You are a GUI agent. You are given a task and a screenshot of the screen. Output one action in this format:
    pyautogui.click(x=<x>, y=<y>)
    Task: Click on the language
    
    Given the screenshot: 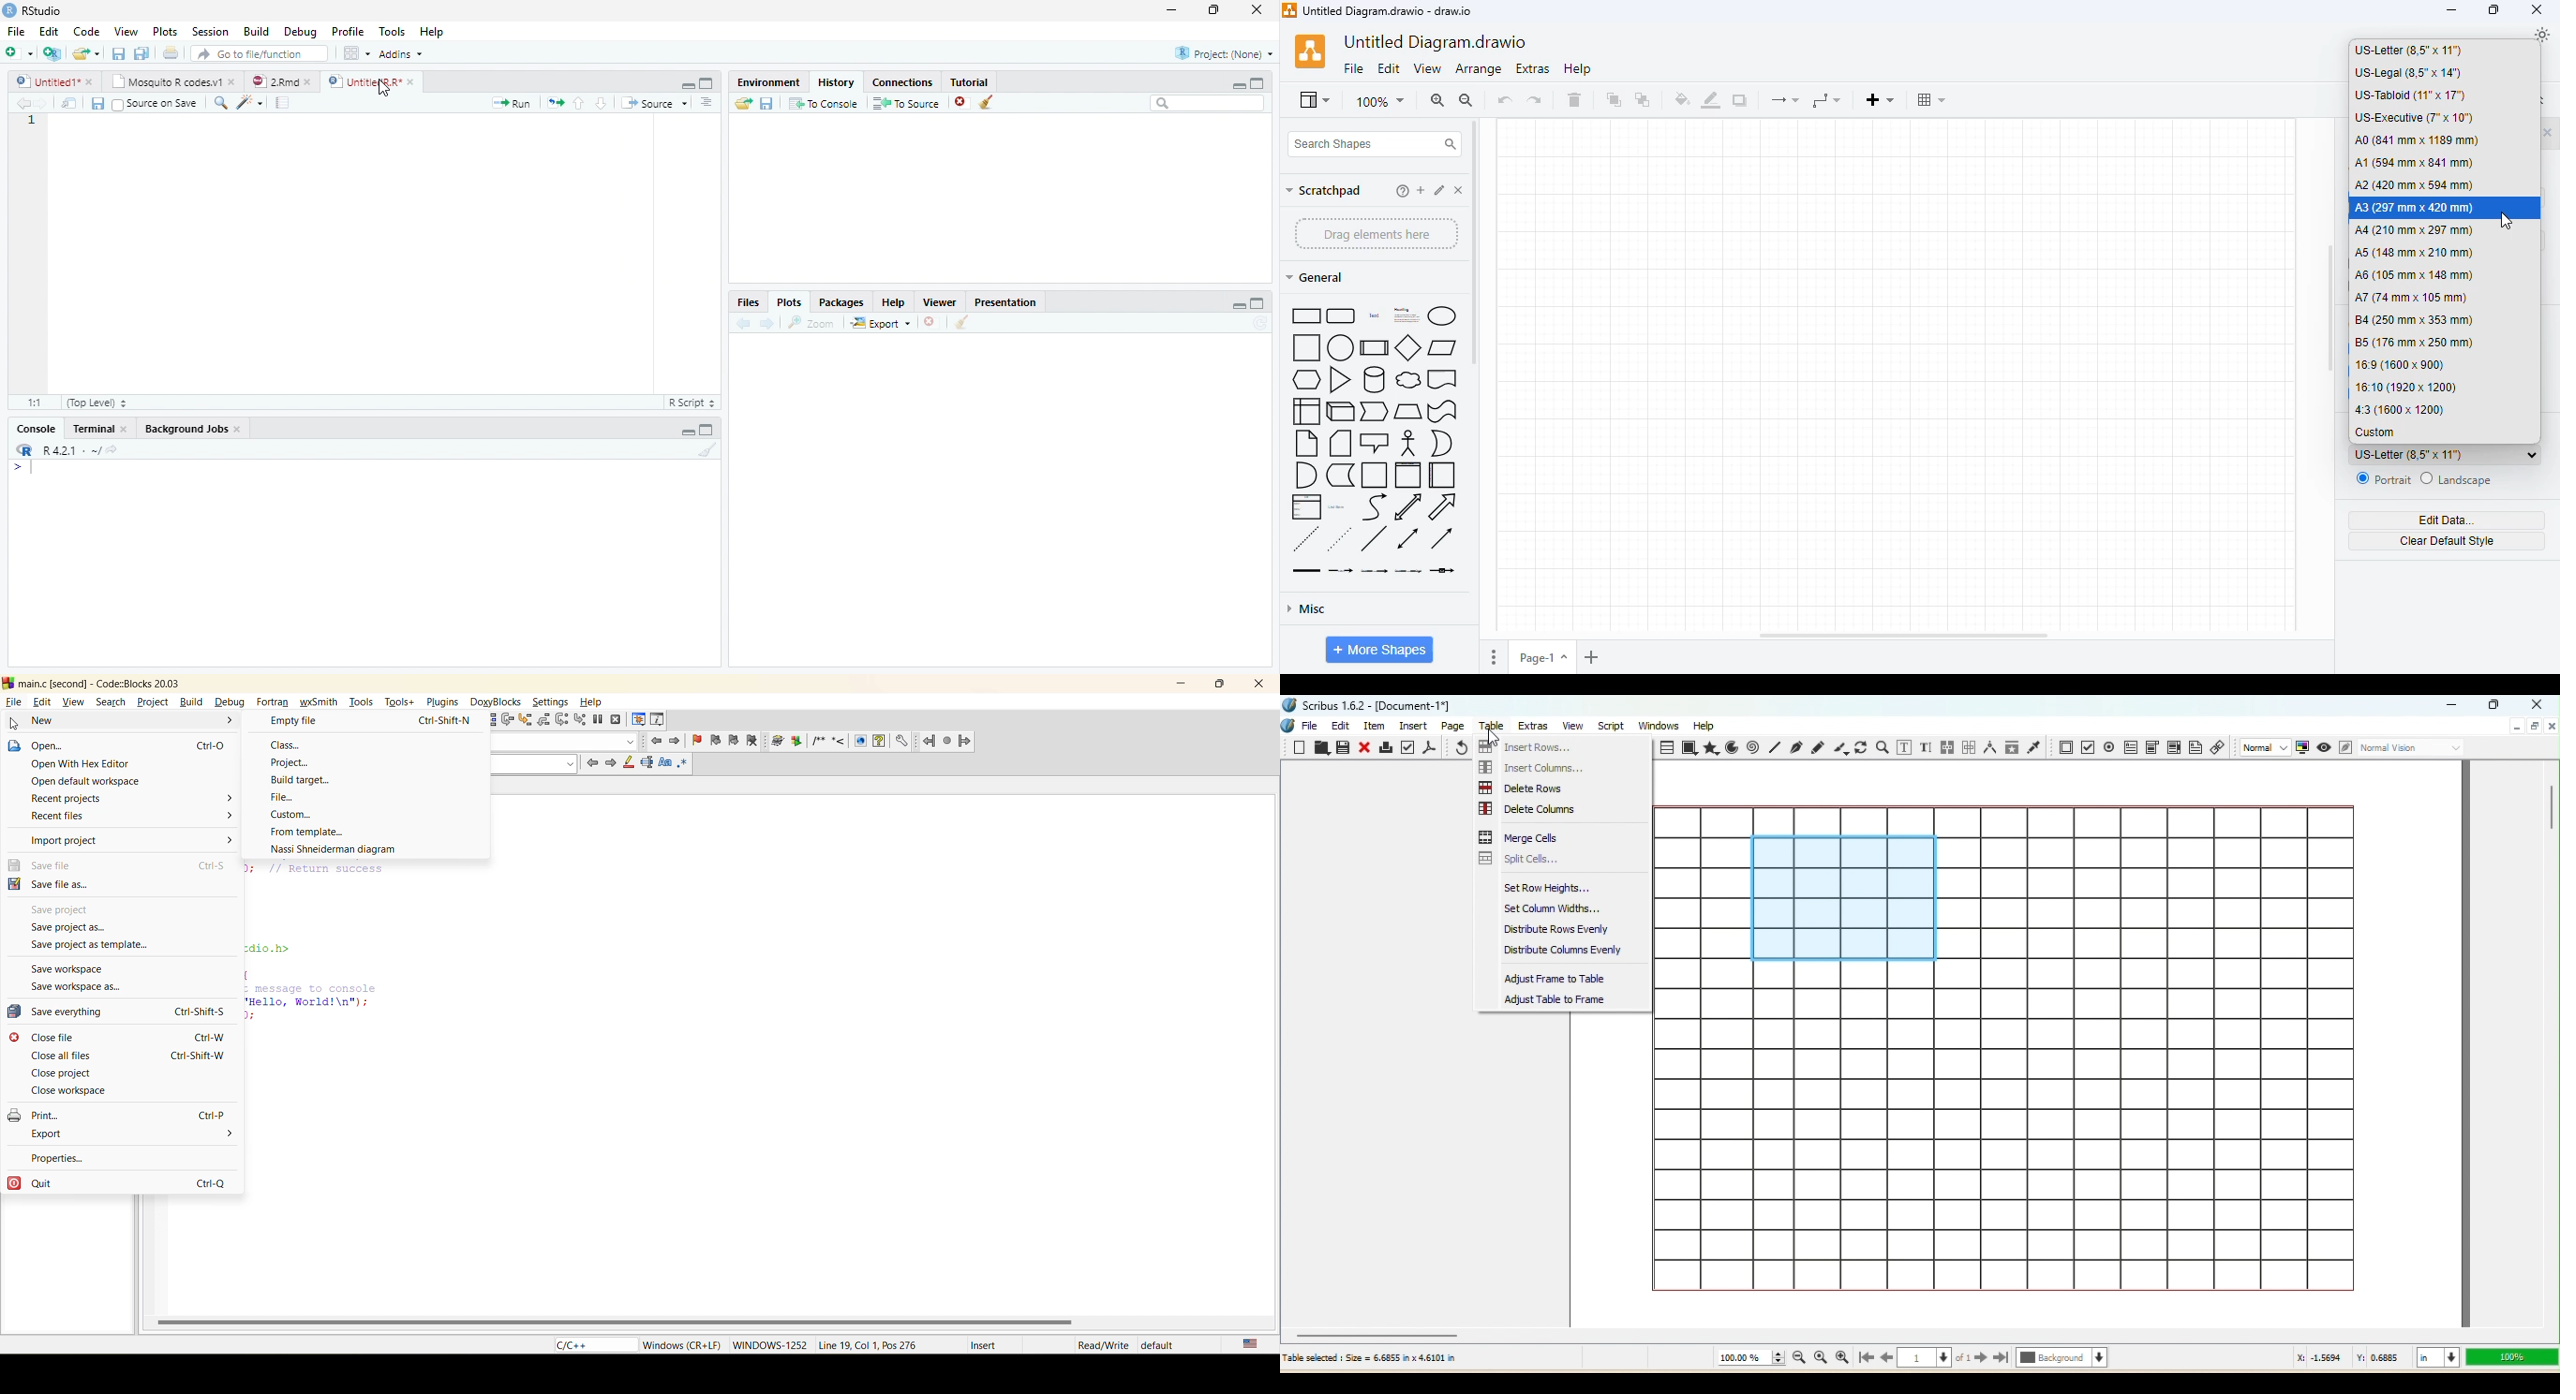 What is the action you would take?
    pyautogui.click(x=593, y=1345)
    